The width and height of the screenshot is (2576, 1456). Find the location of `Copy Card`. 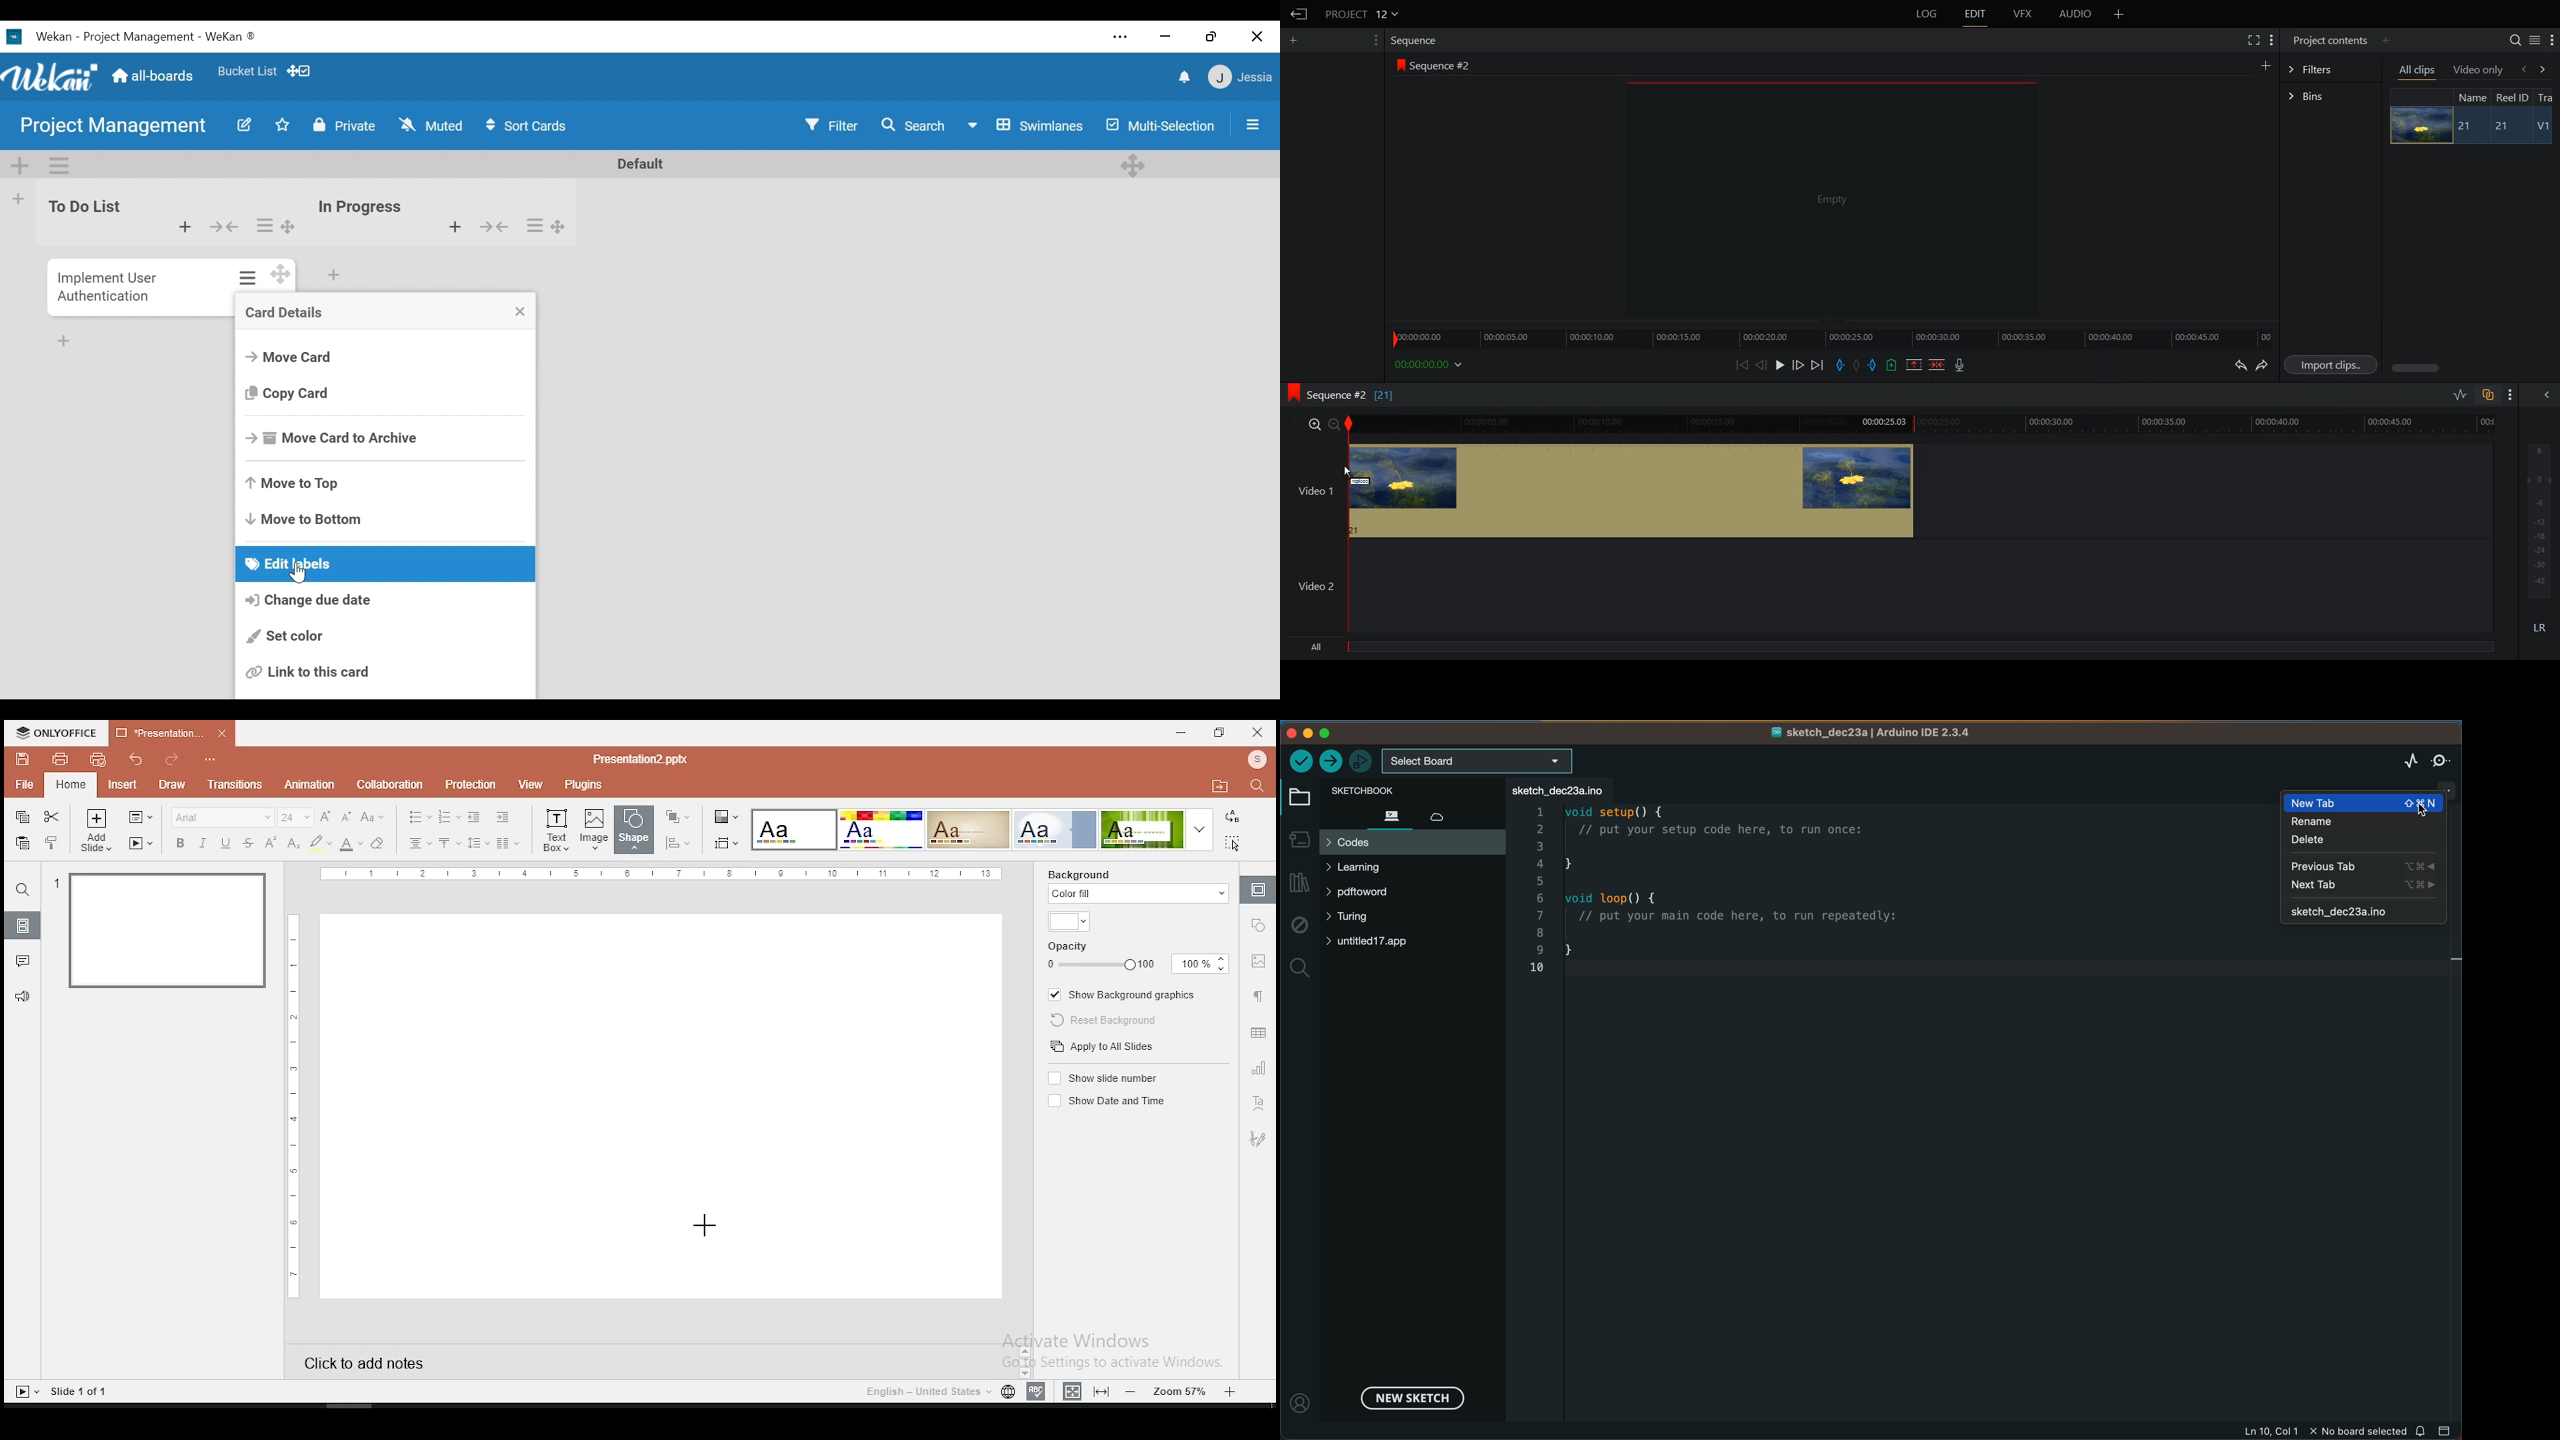

Copy Card is located at coordinates (291, 393).